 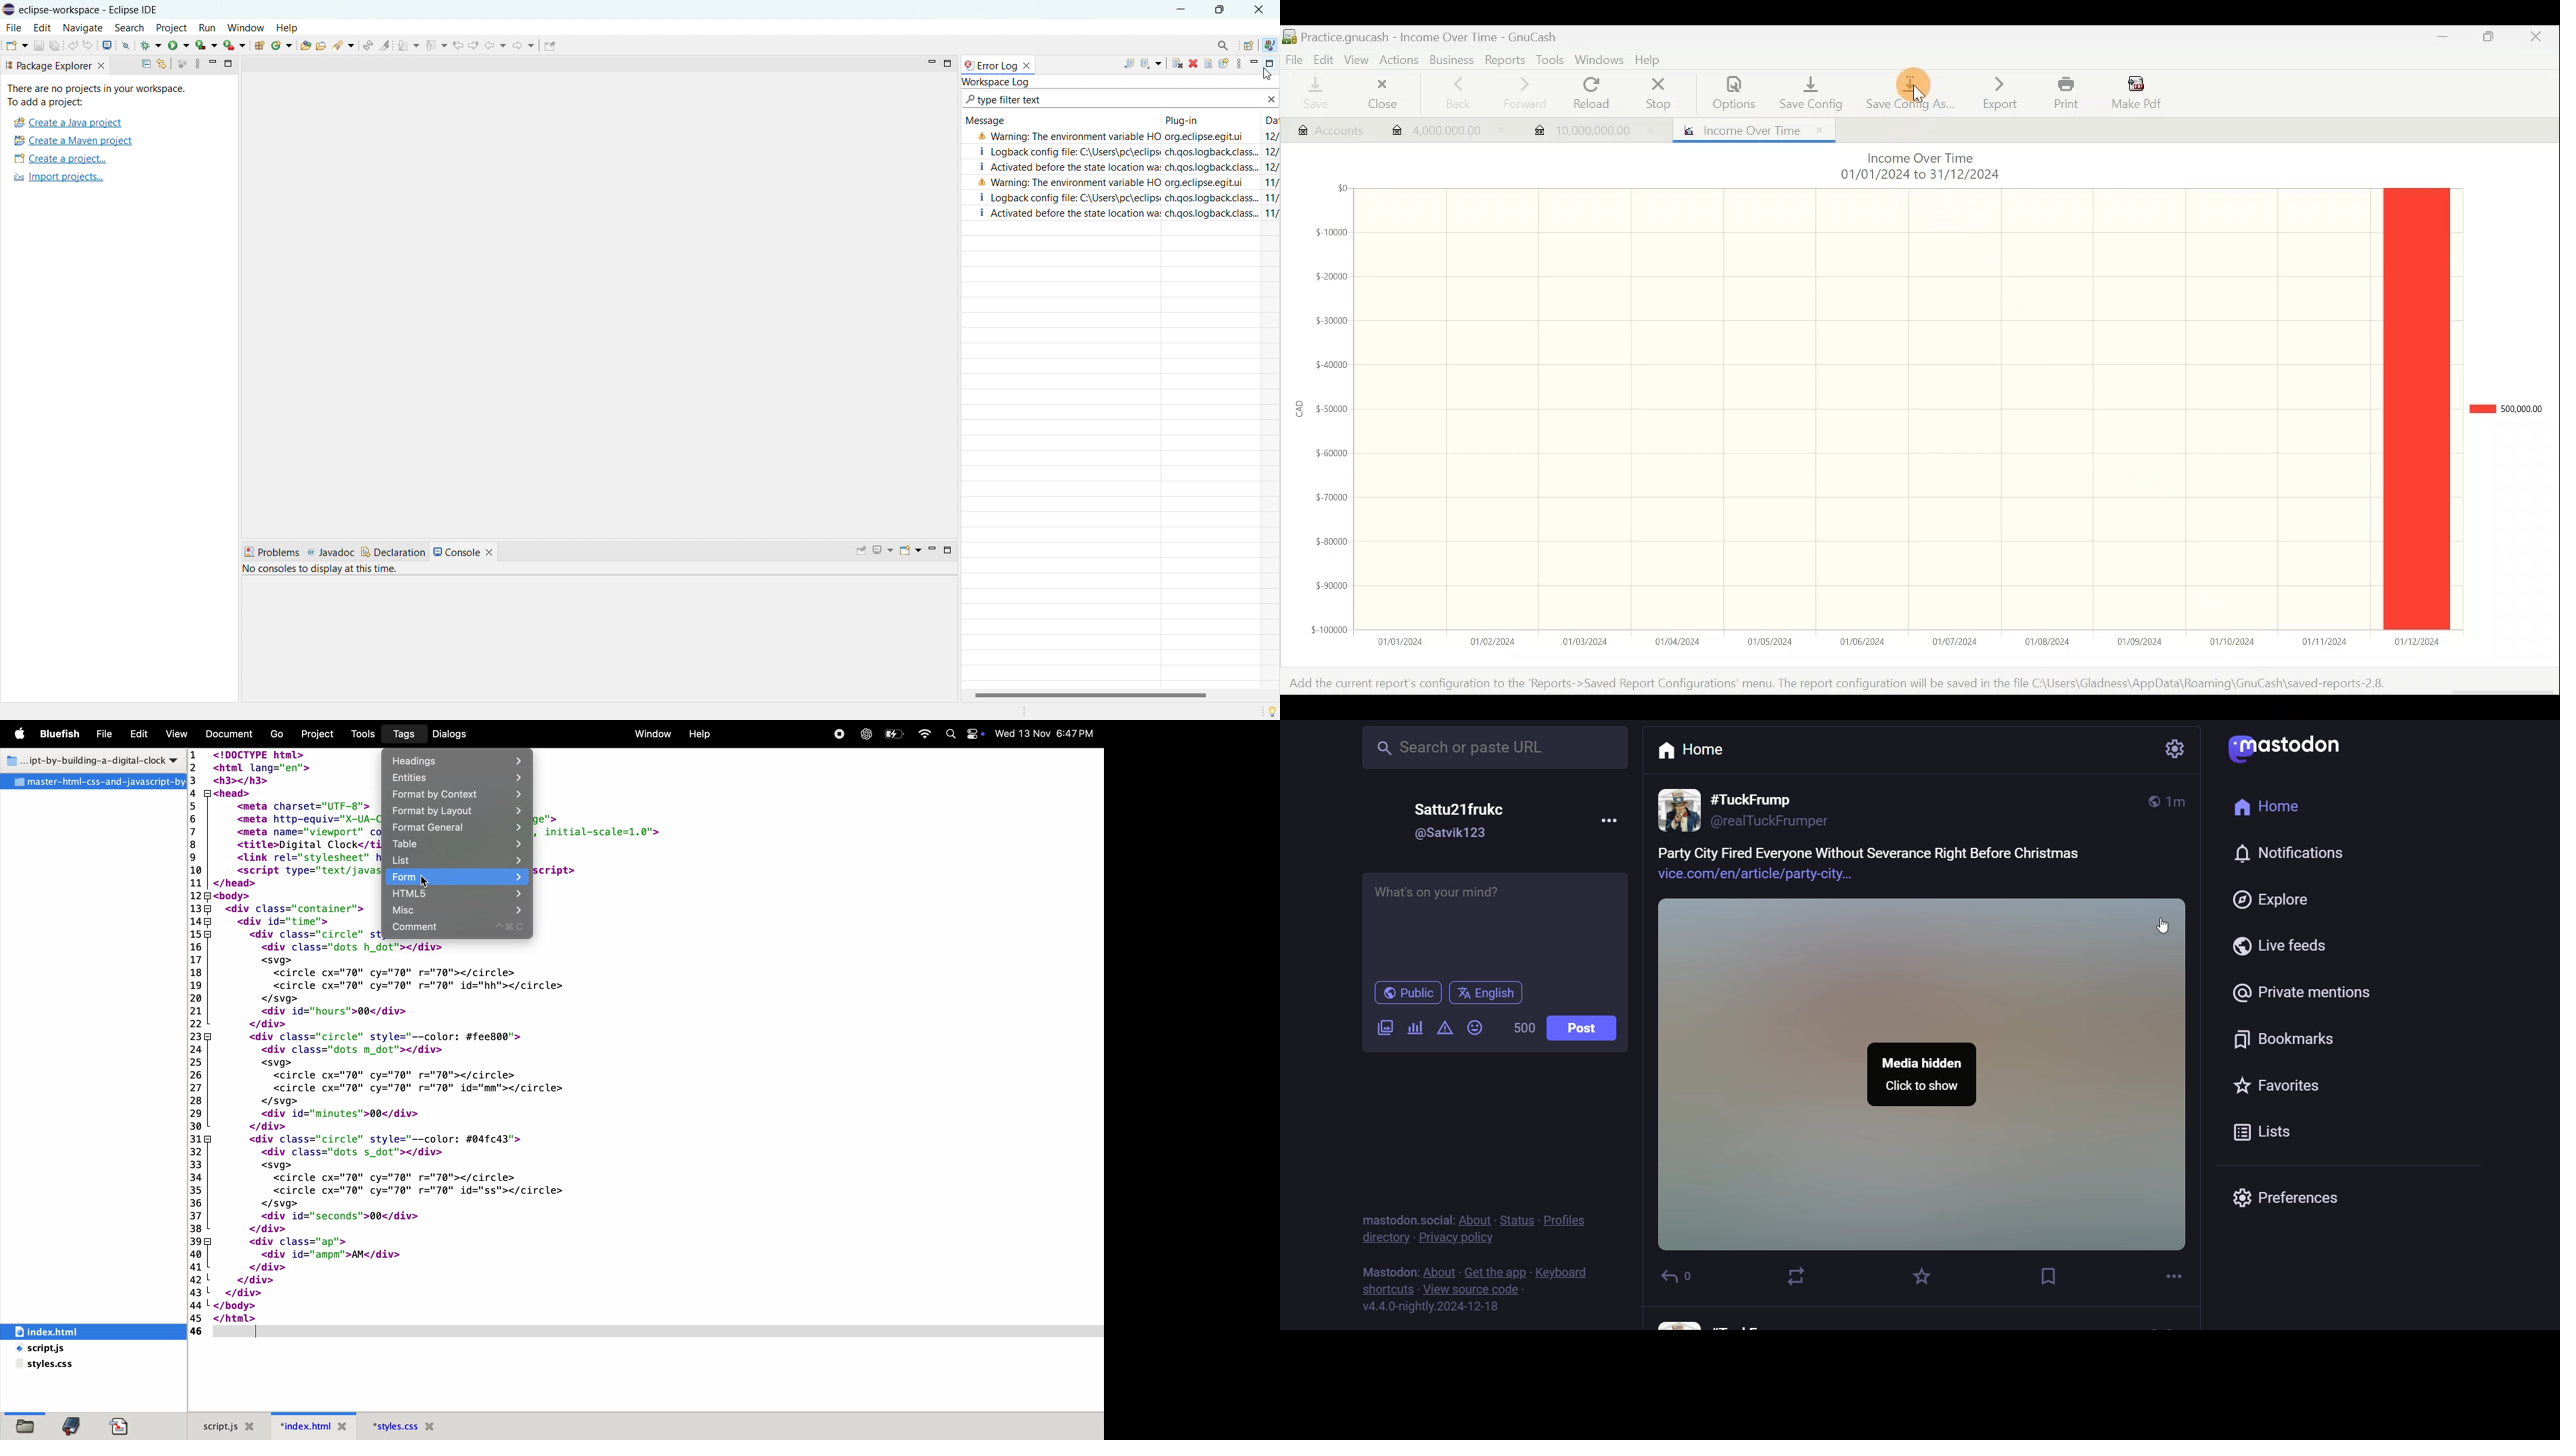 I want to click on run, so click(x=211, y=27).